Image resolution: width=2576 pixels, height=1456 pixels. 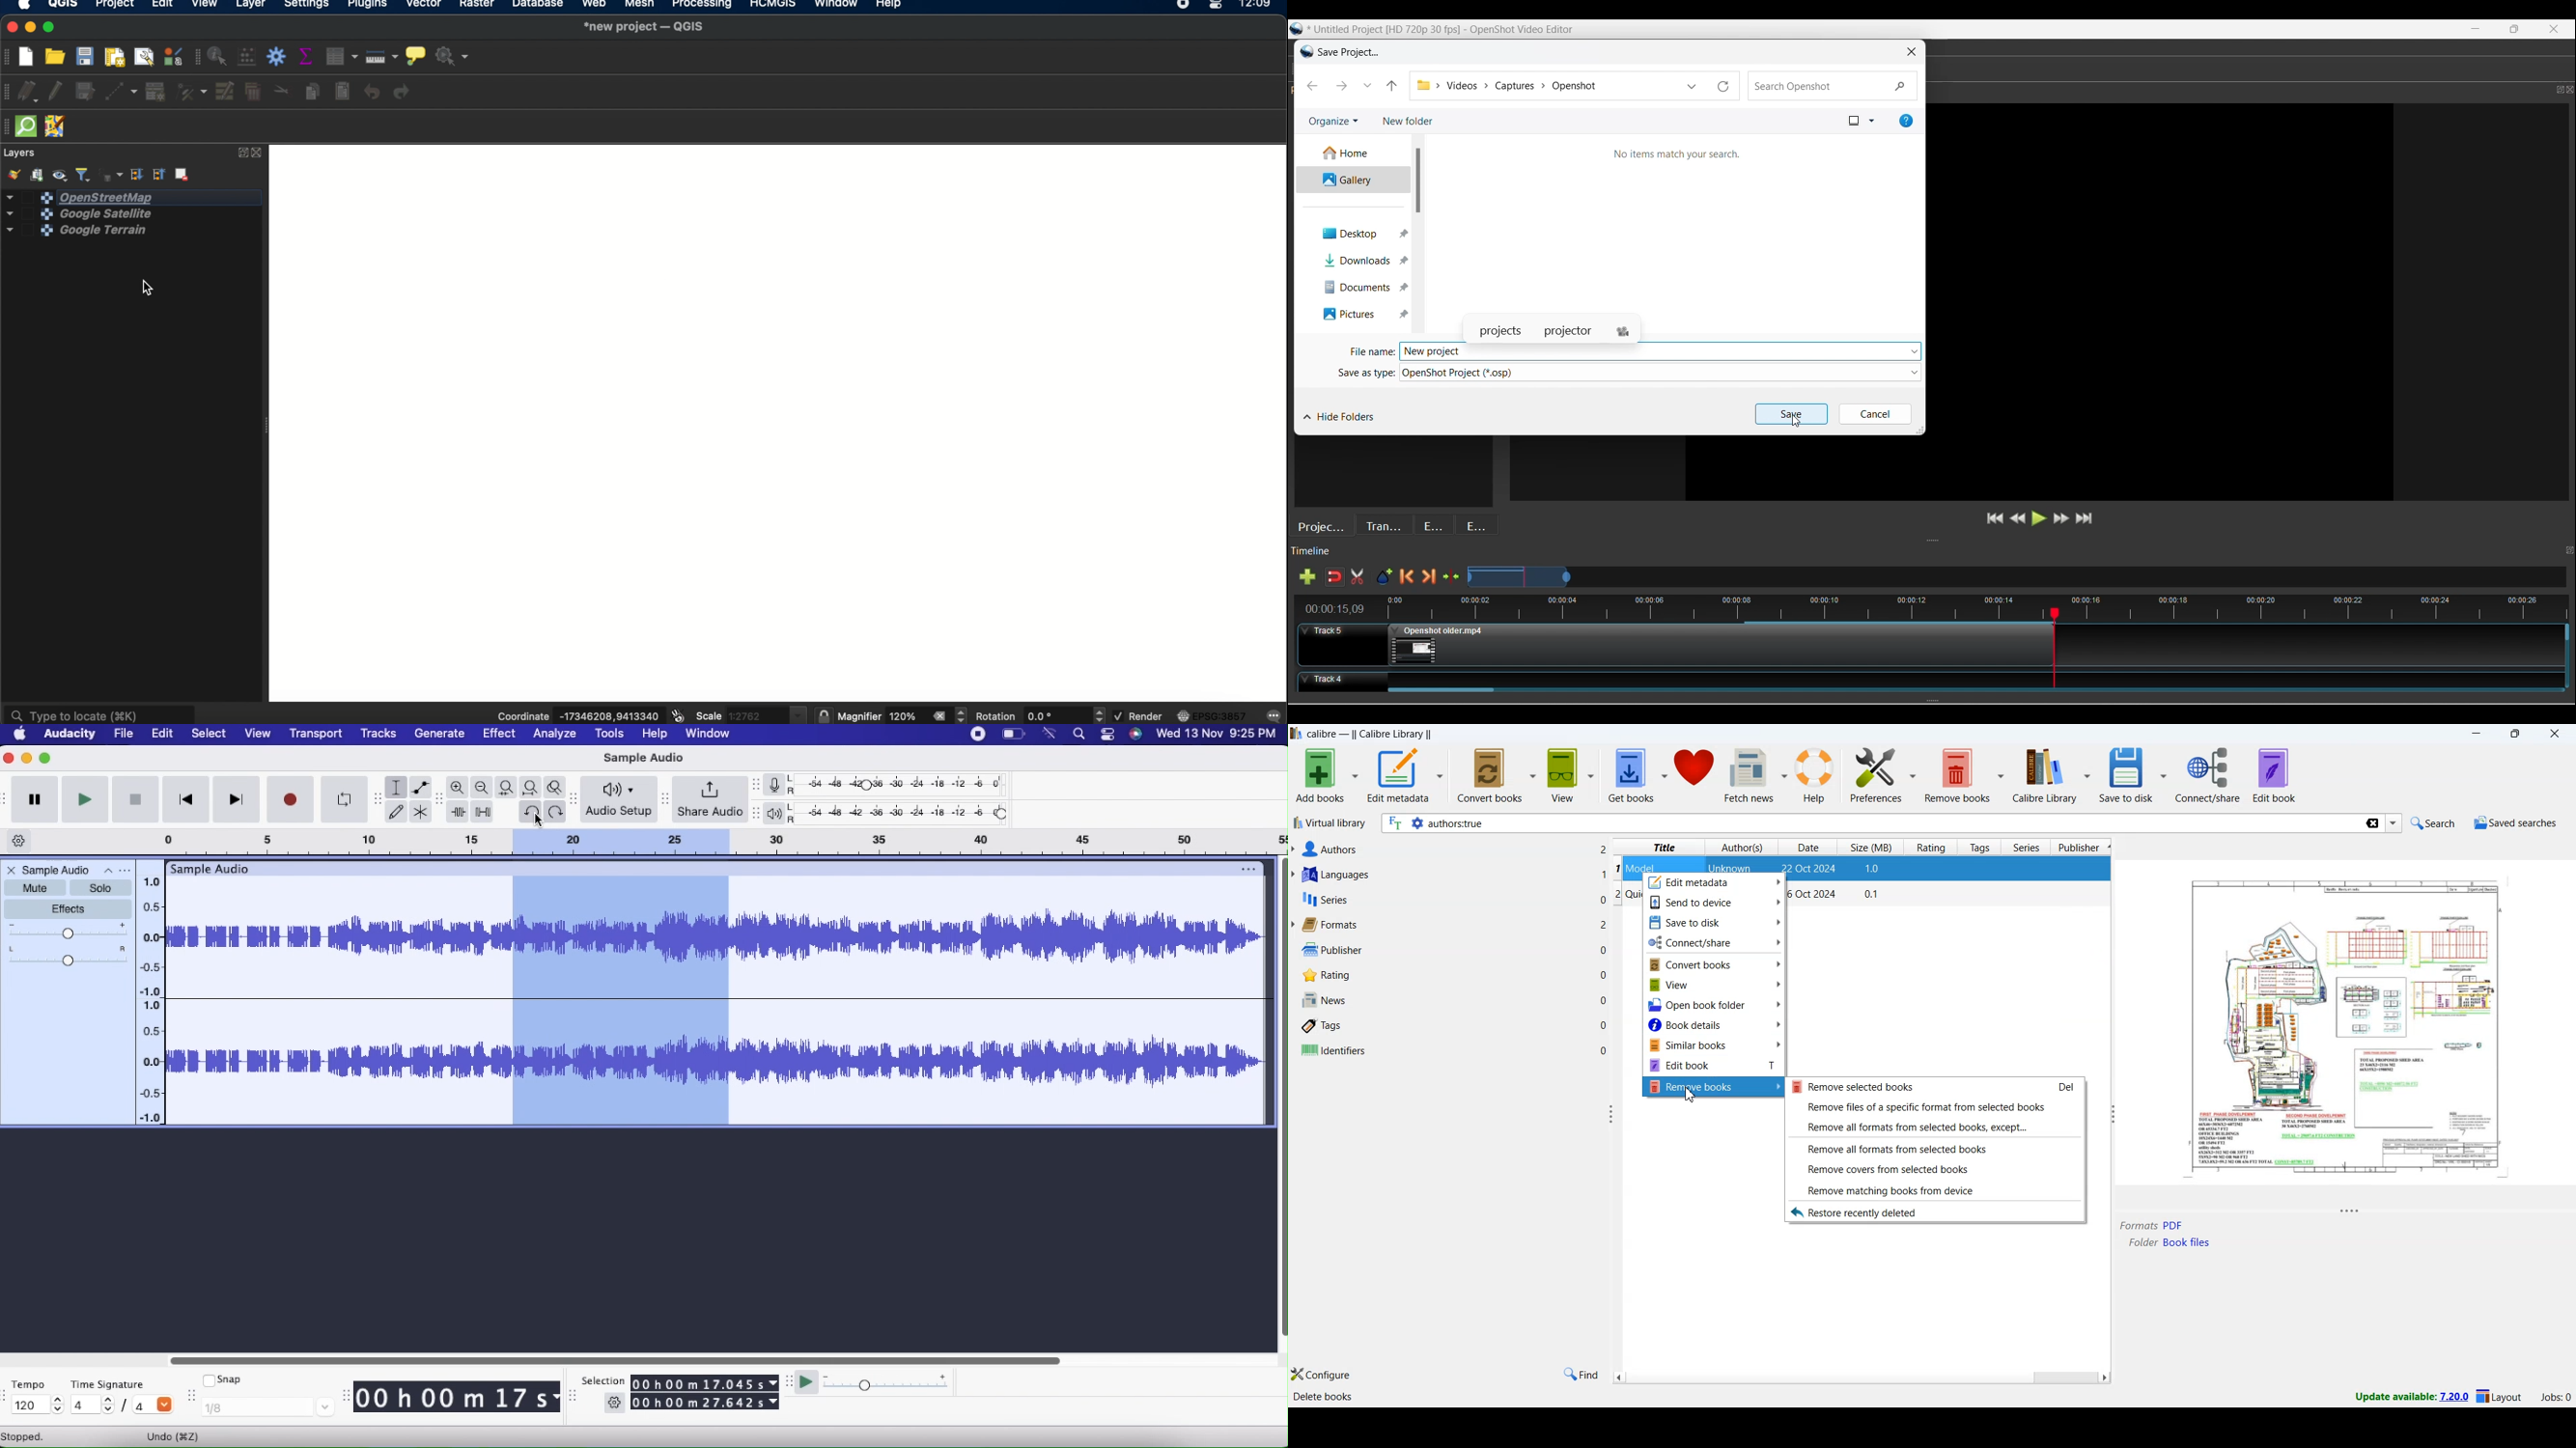 What do you see at coordinates (1831, 85) in the screenshot?
I see `Quick search` at bounding box center [1831, 85].